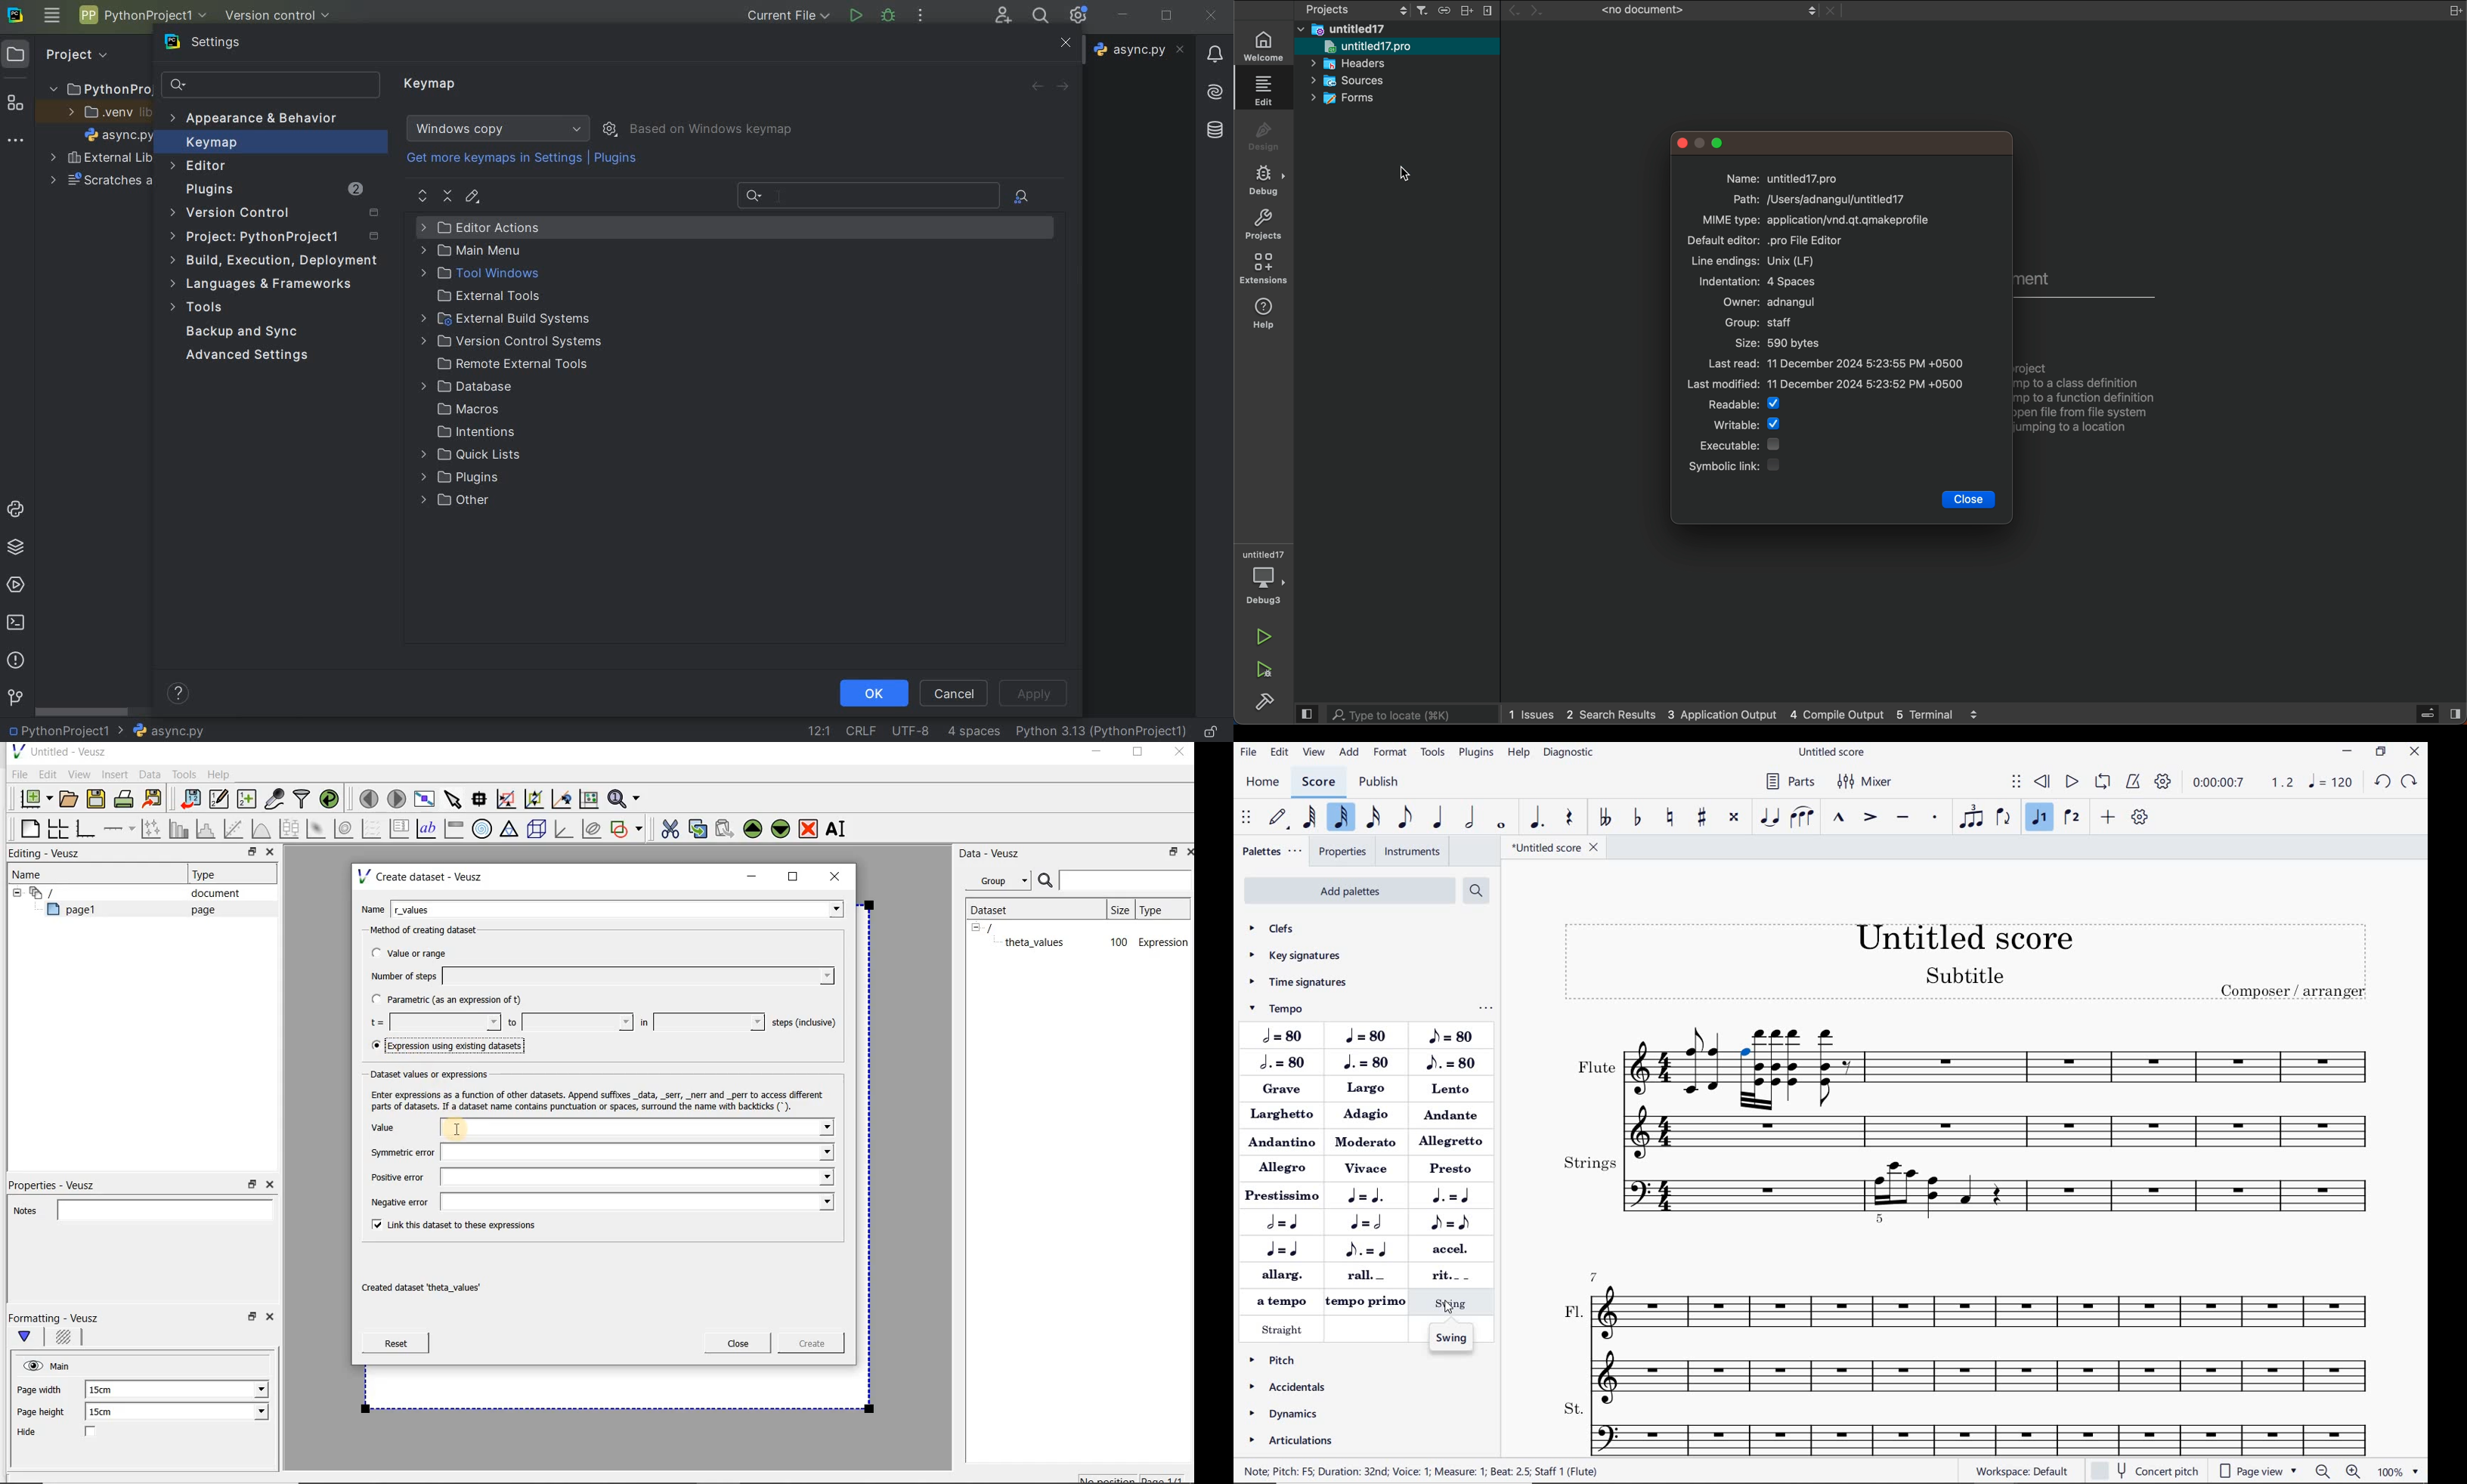 This screenshot has height=1484, width=2492. Describe the element at coordinates (178, 696) in the screenshot. I see `show help contents` at that location.